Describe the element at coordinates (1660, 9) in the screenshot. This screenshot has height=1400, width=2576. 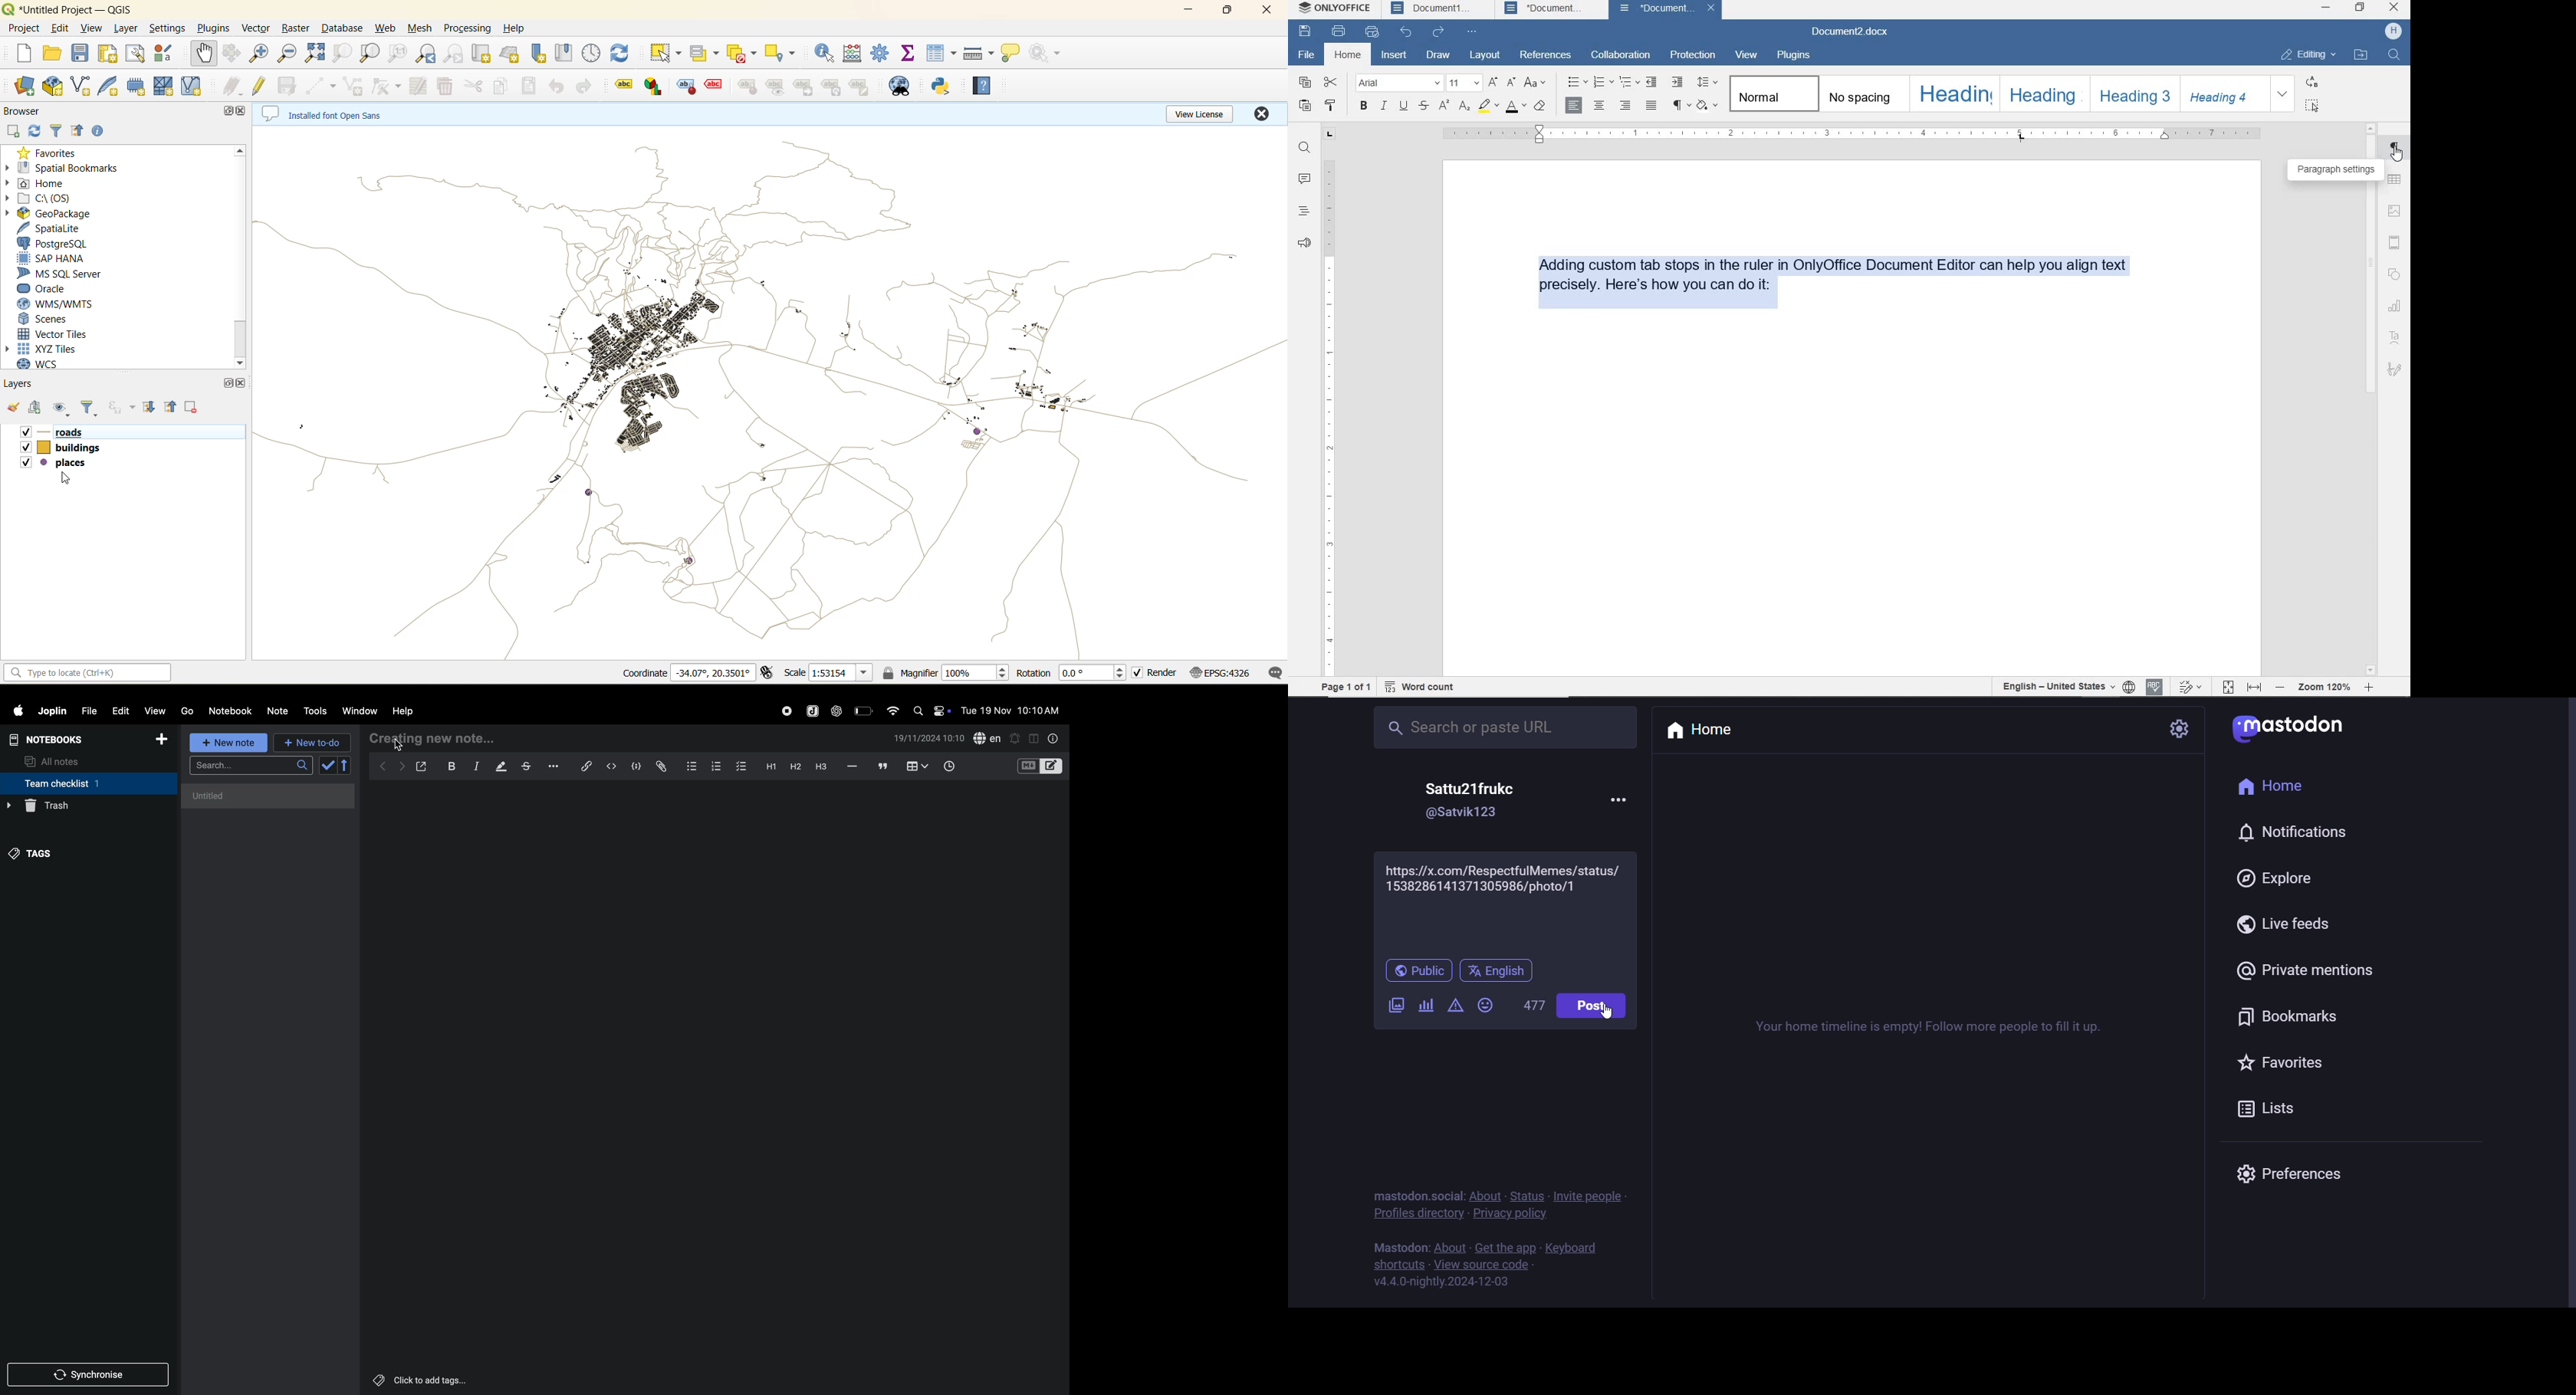
I see `Document` at that location.